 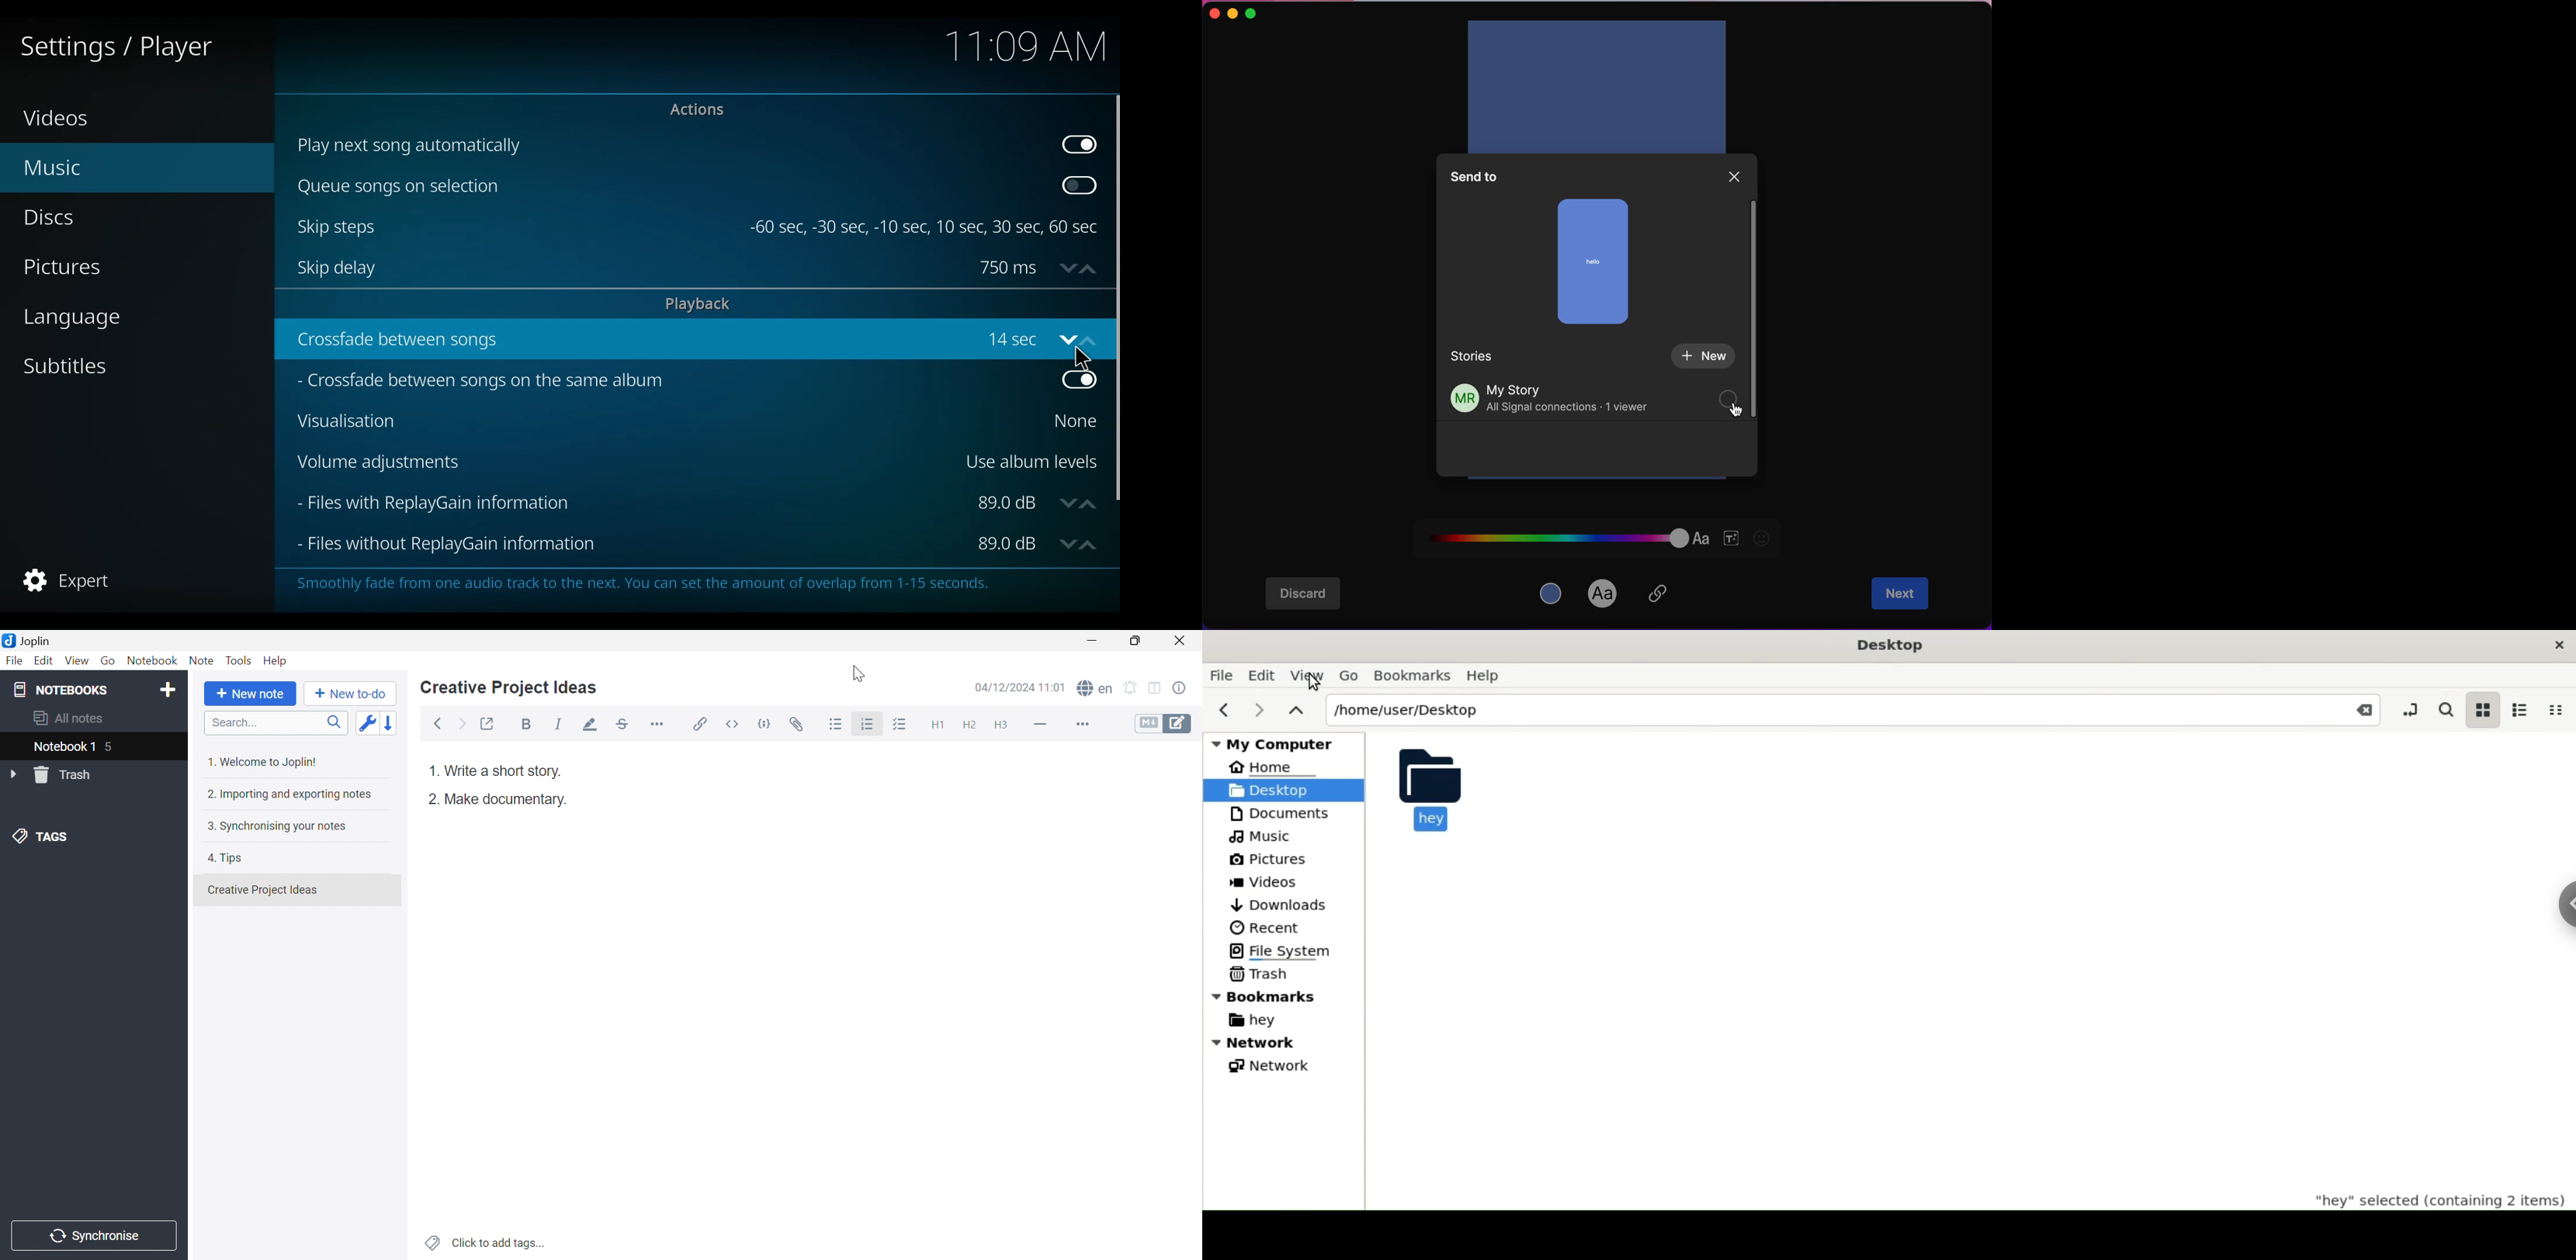 What do you see at coordinates (1600, 81) in the screenshot?
I see `add text in story` at bounding box center [1600, 81].